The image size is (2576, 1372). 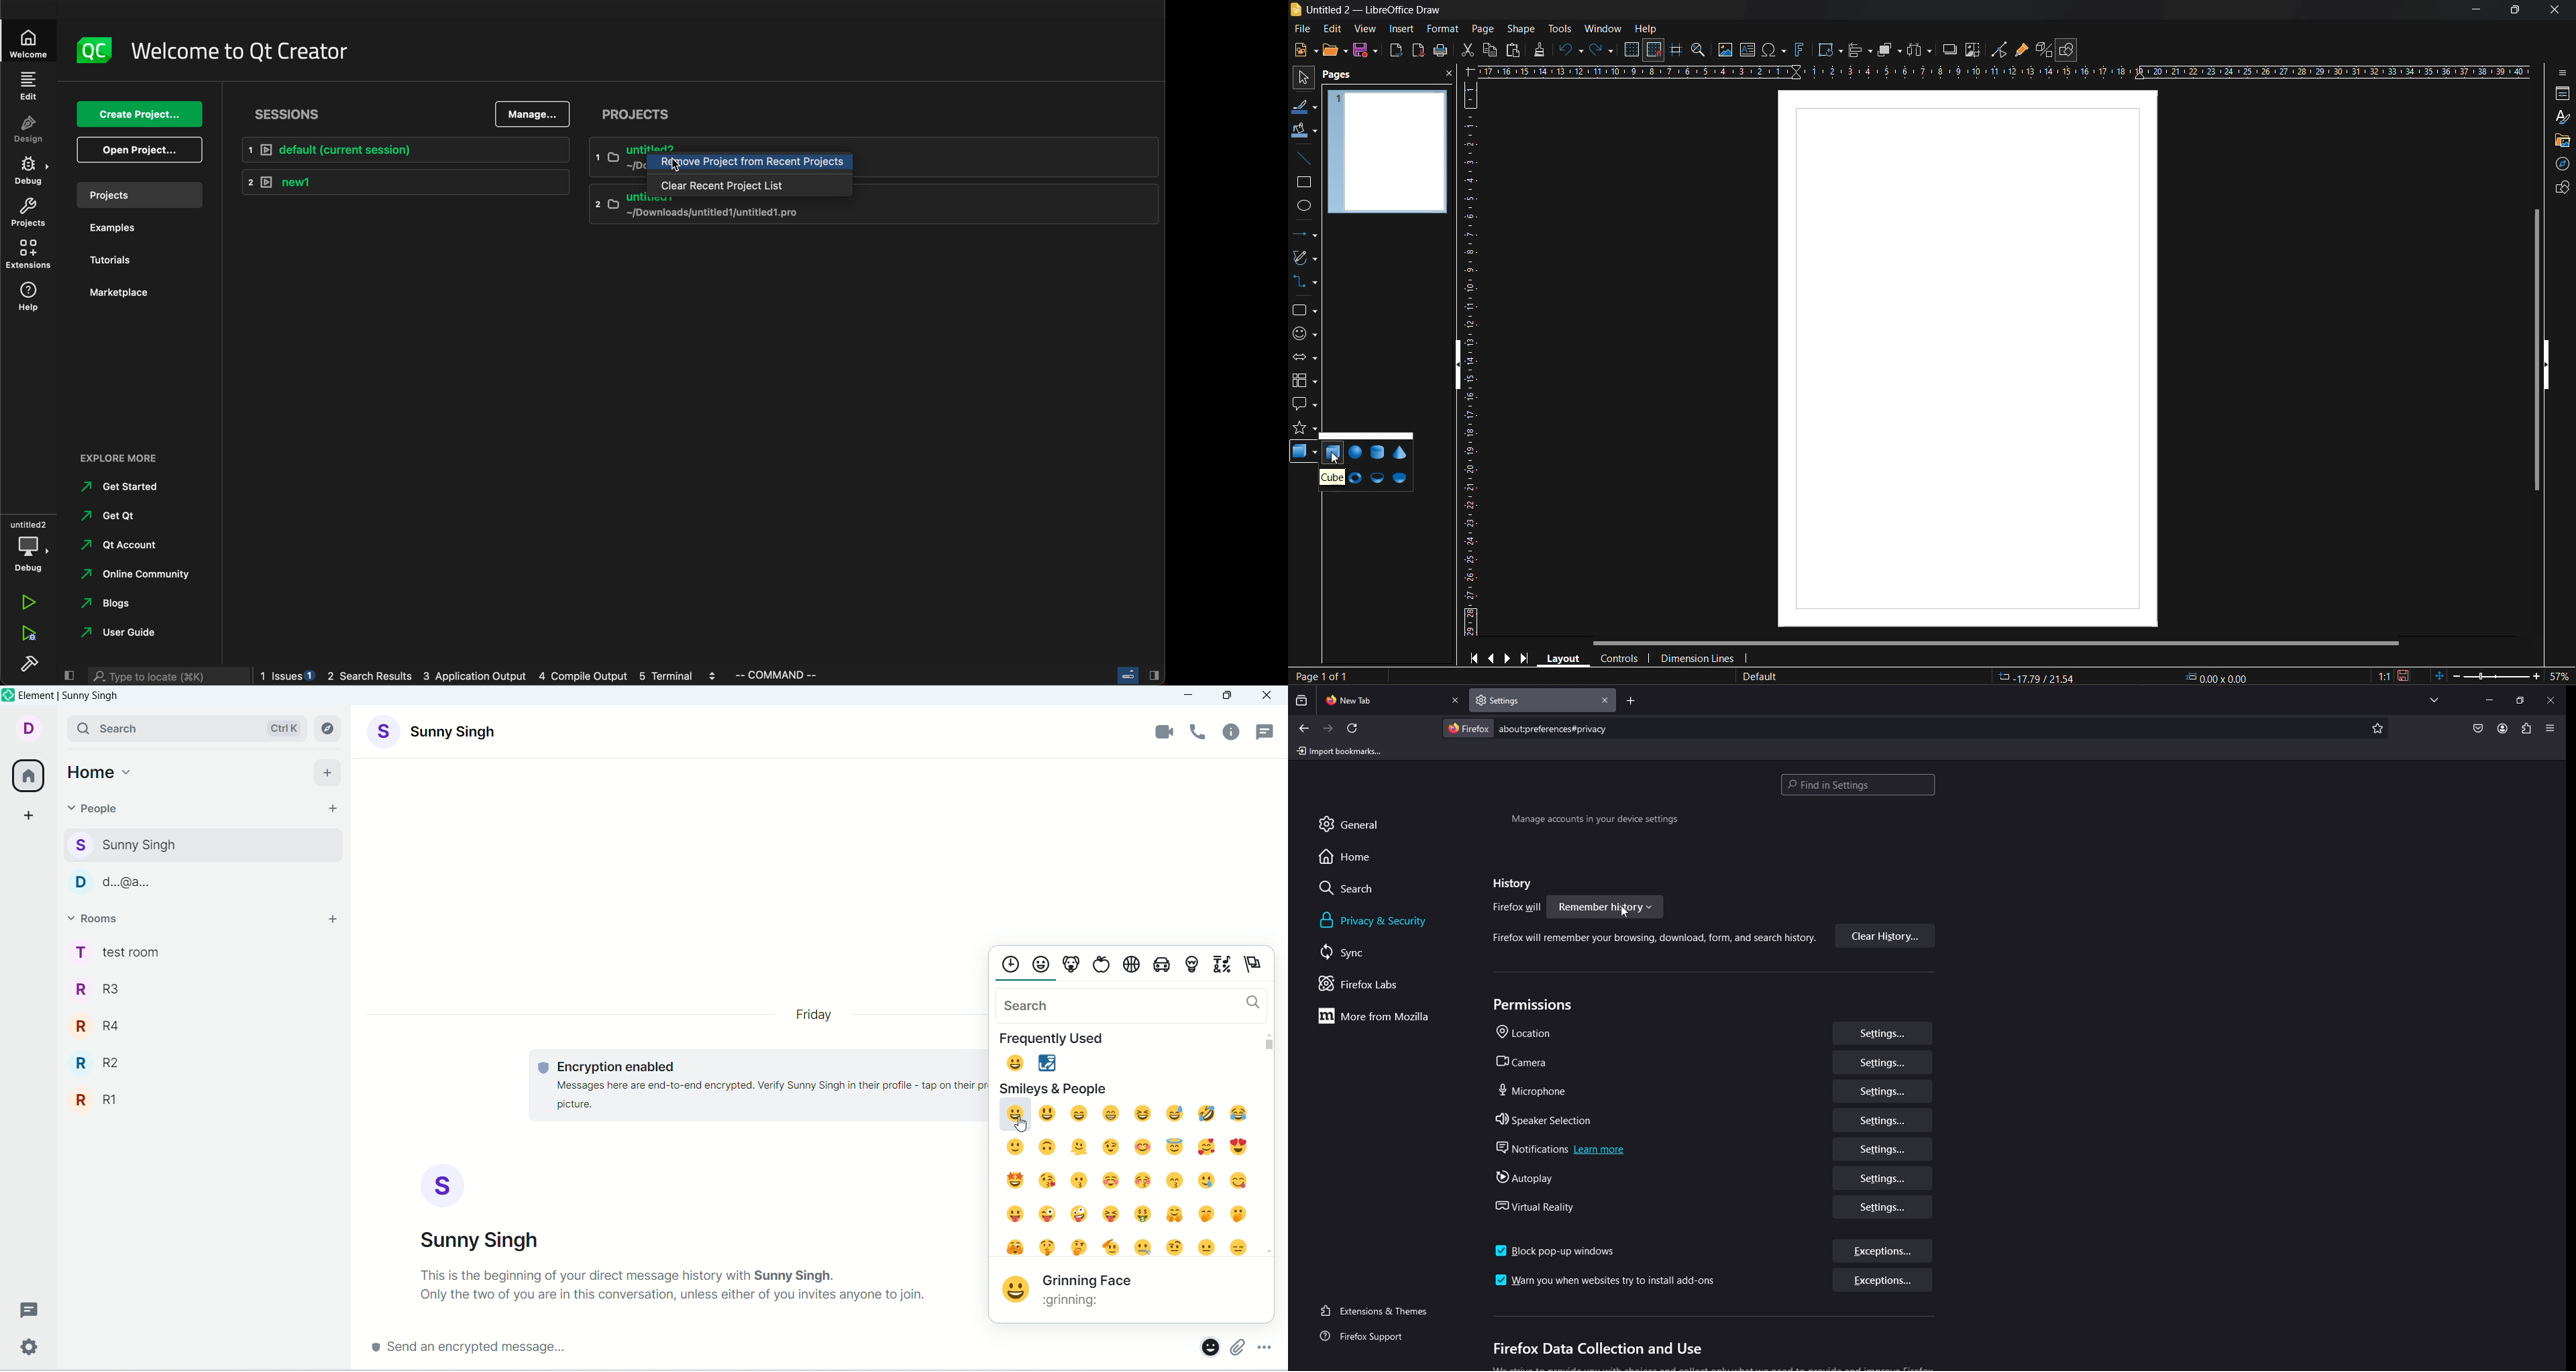 What do you see at coordinates (1489, 50) in the screenshot?
I see `copy` at bounding box center [1489, 50].